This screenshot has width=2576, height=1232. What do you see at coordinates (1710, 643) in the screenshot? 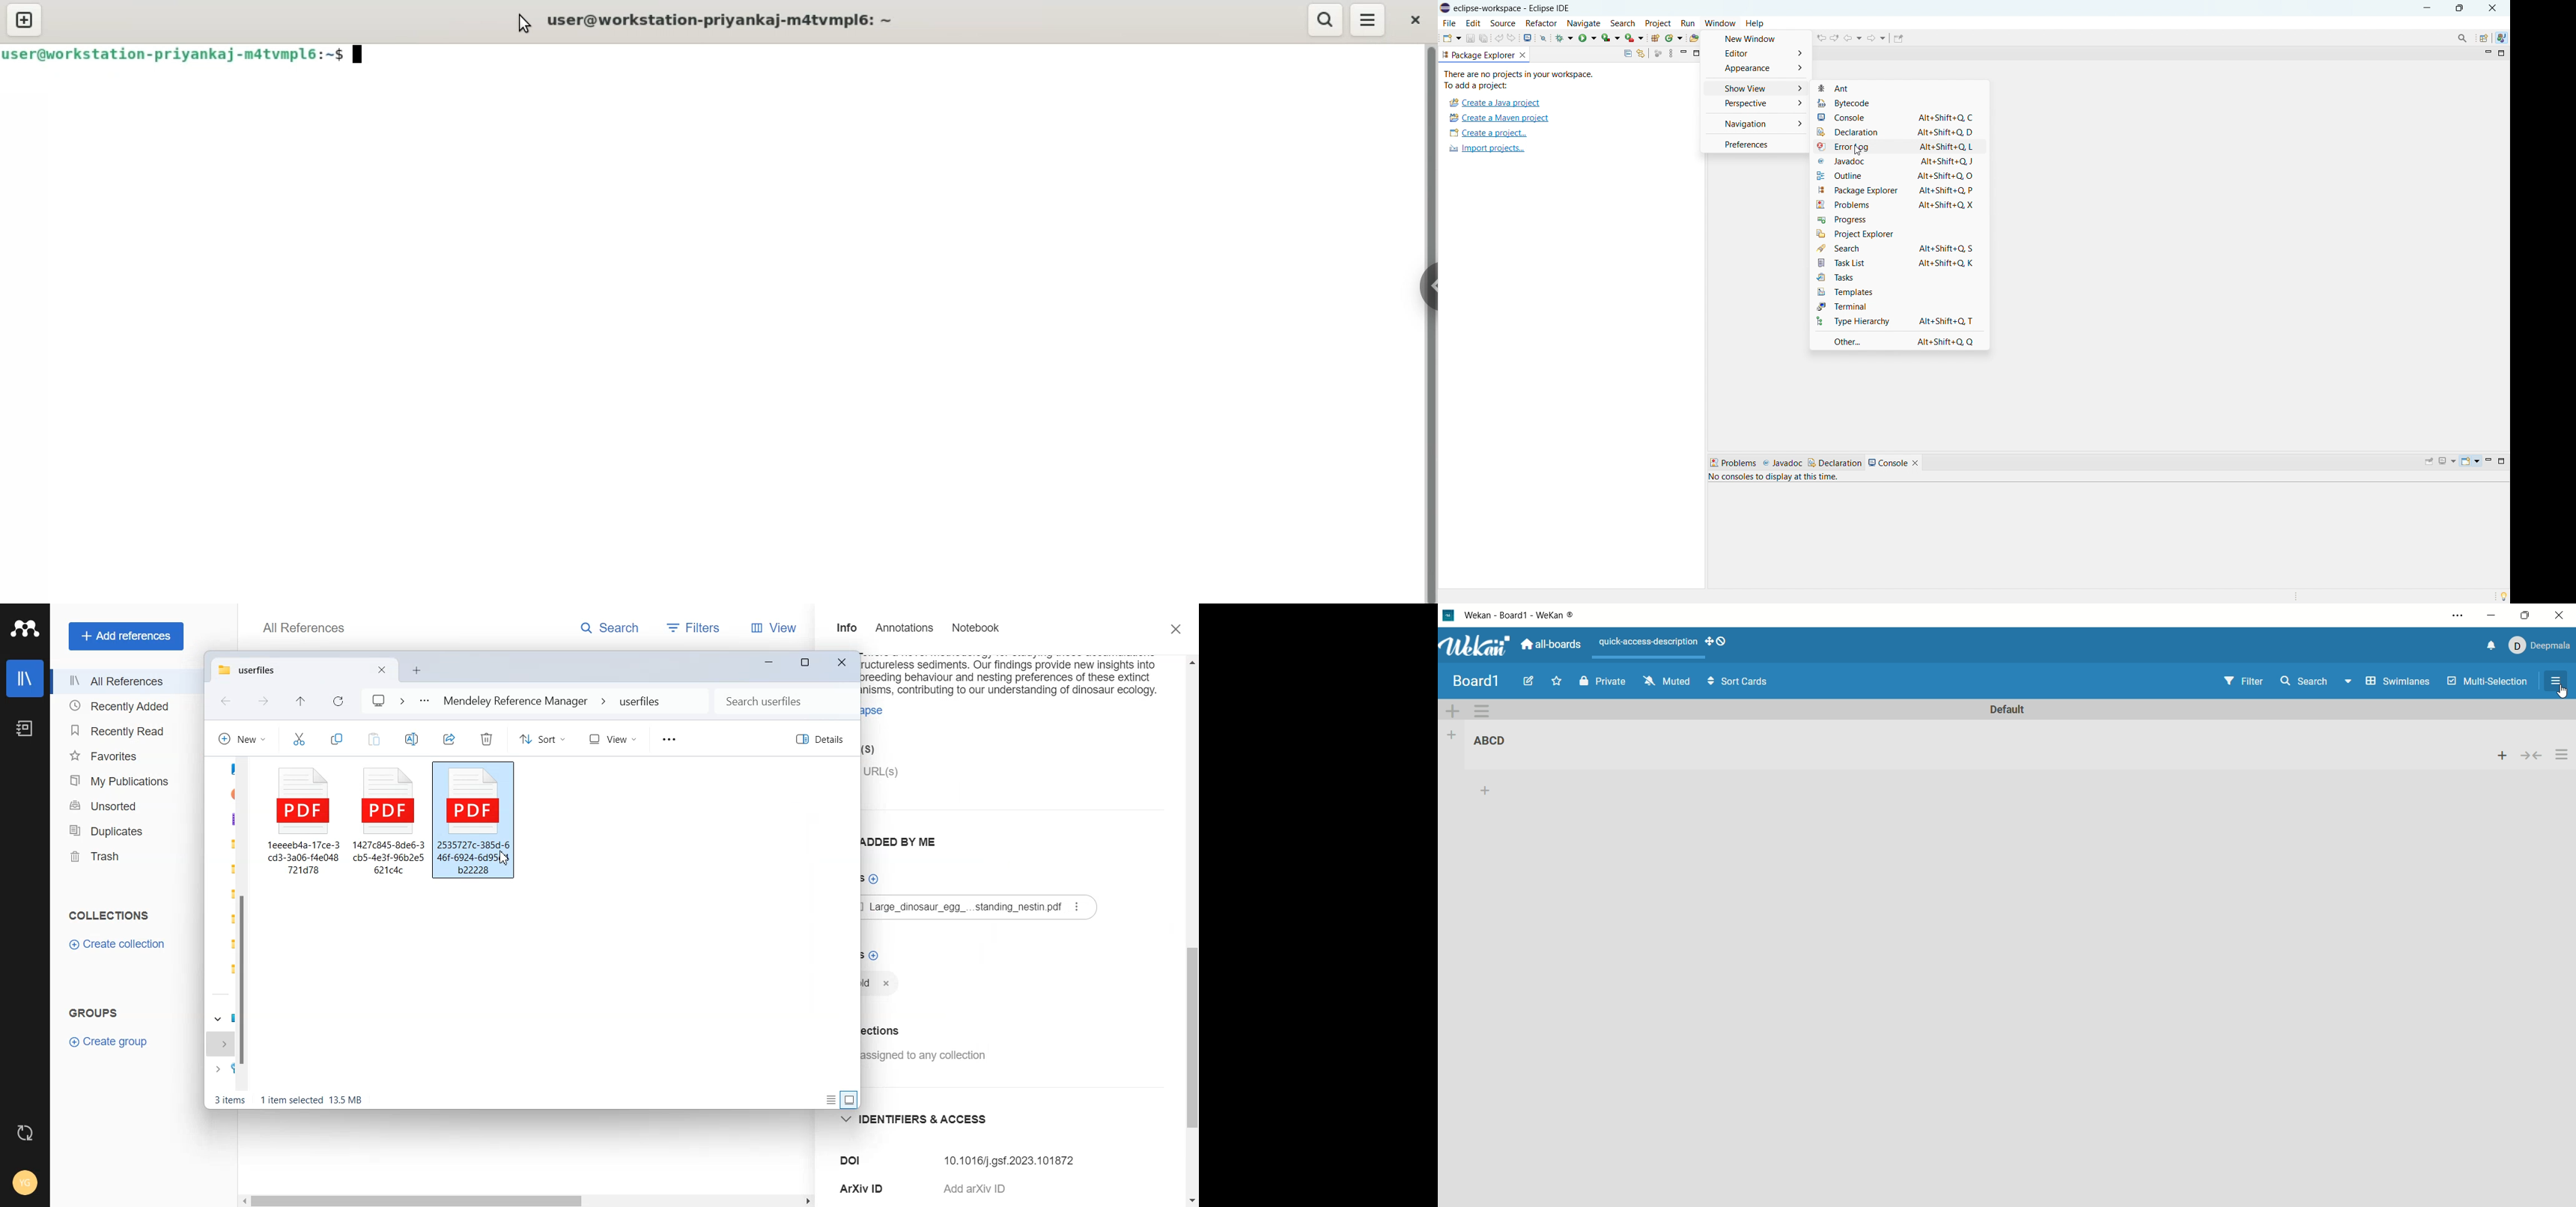
I see `show-desktop-drag-handles` at bounding box center [1710, 643].